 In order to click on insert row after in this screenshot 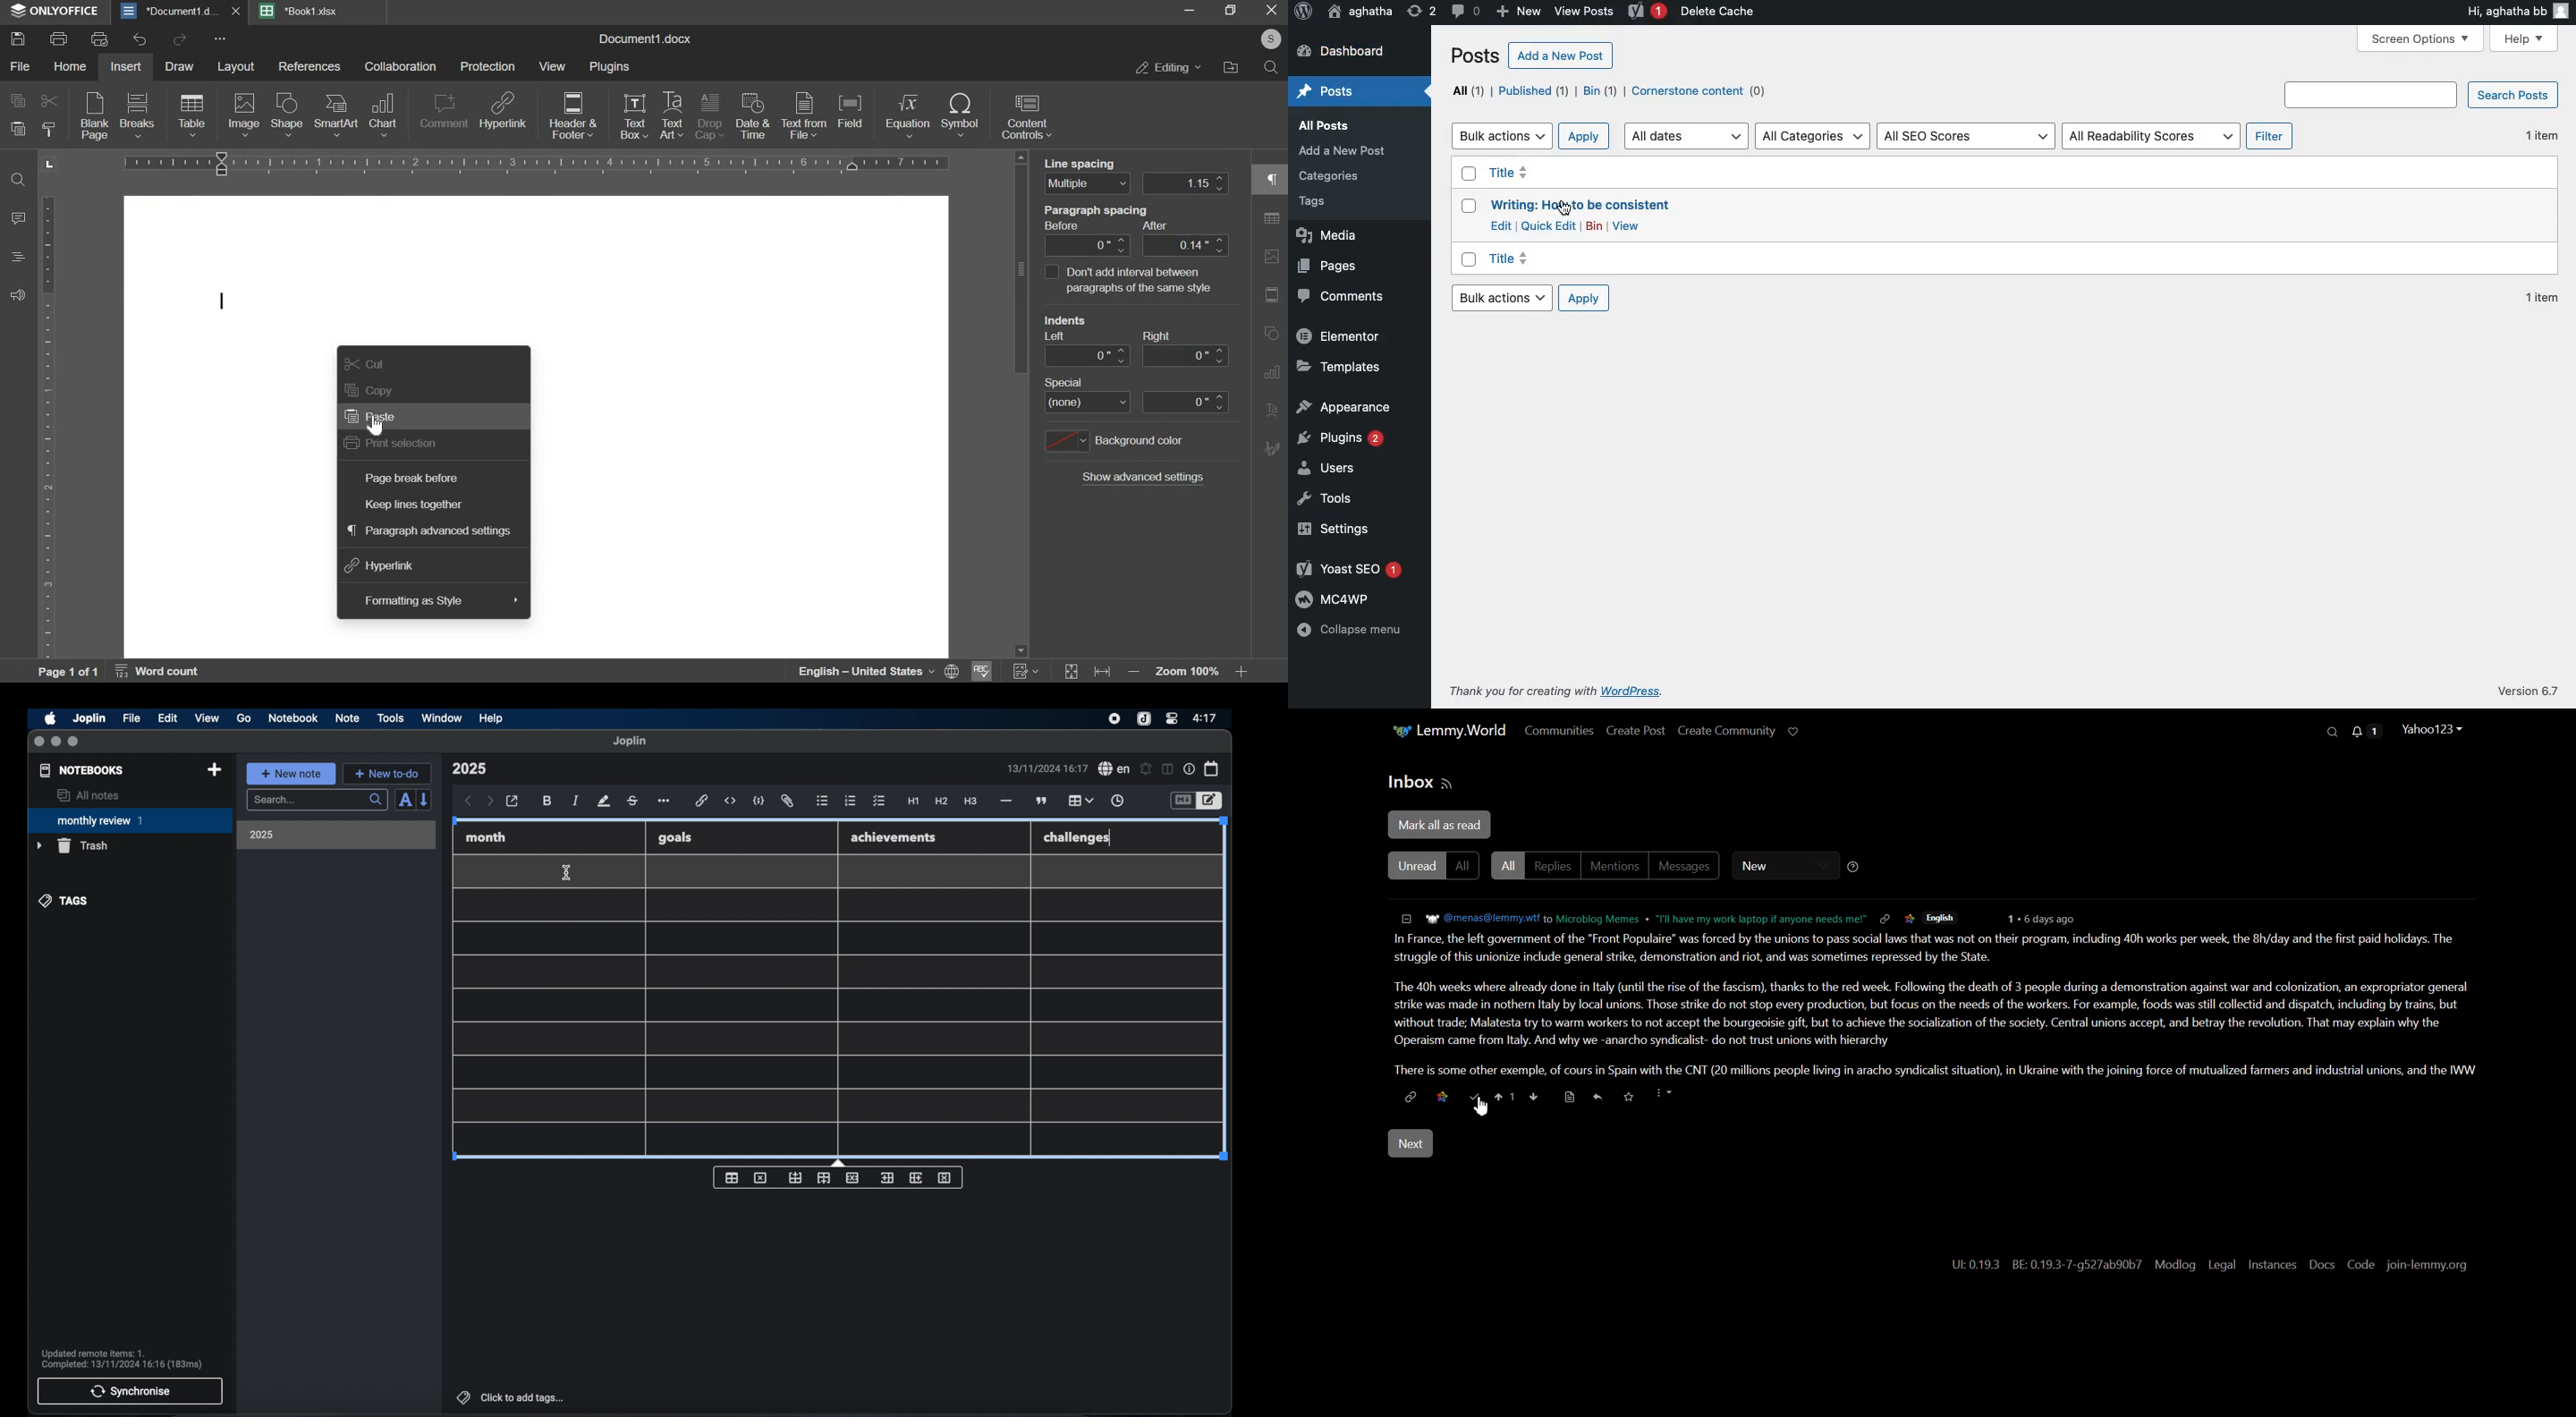, I will do `click(824, 1178)`.